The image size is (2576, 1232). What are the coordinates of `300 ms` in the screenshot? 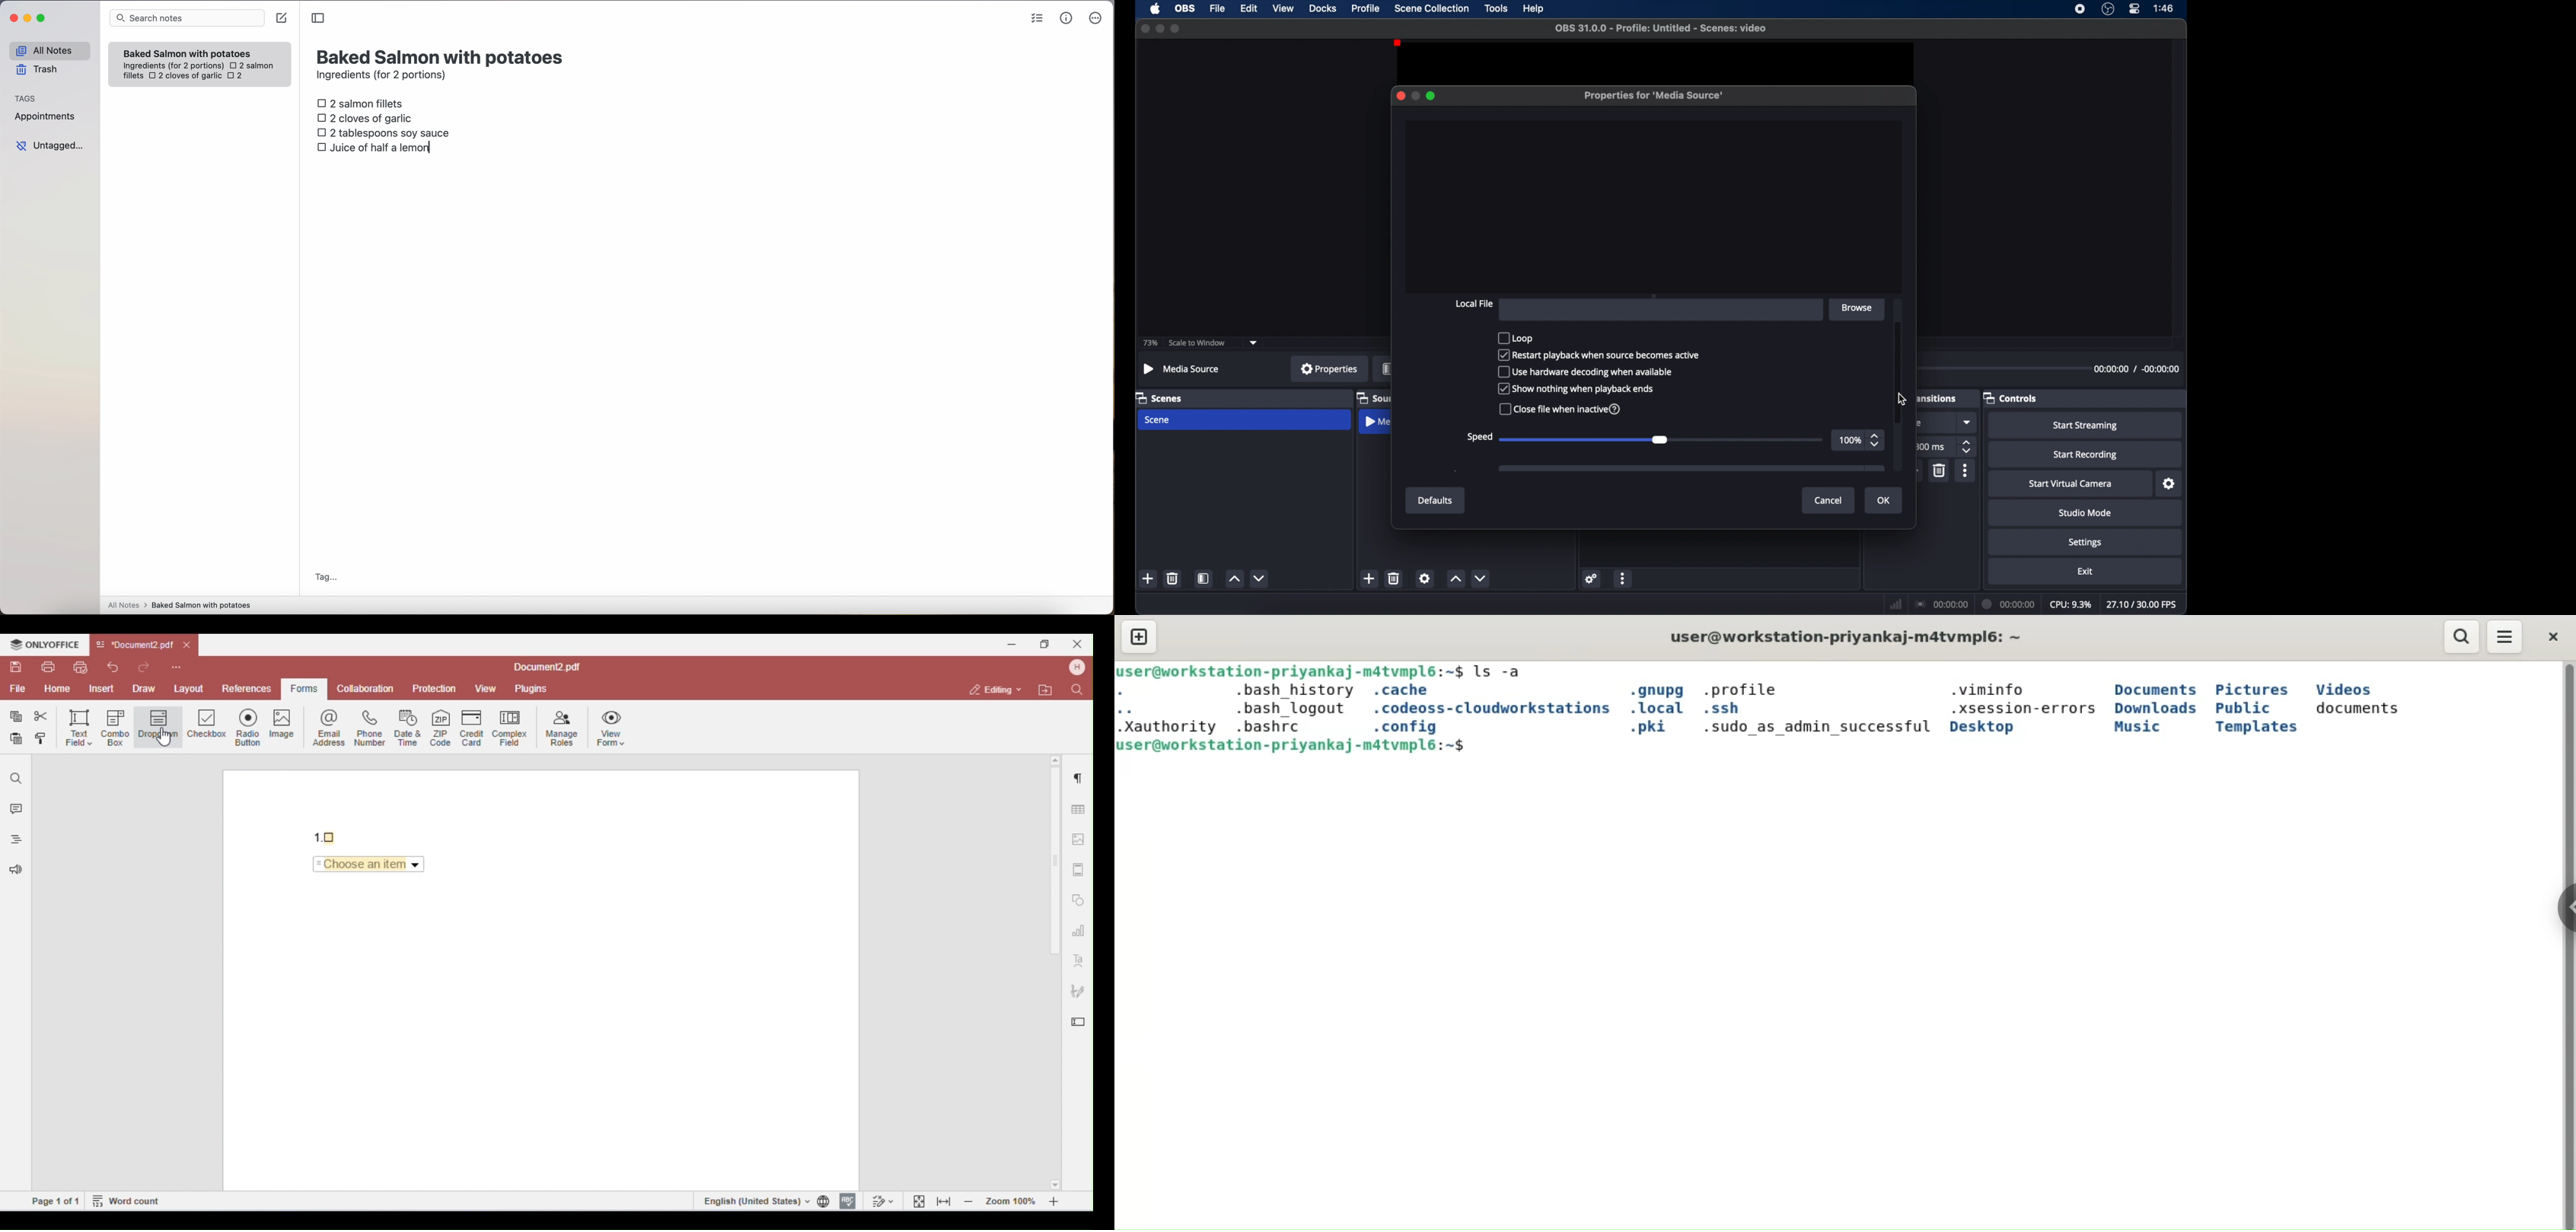 It's located at (1930, 446).